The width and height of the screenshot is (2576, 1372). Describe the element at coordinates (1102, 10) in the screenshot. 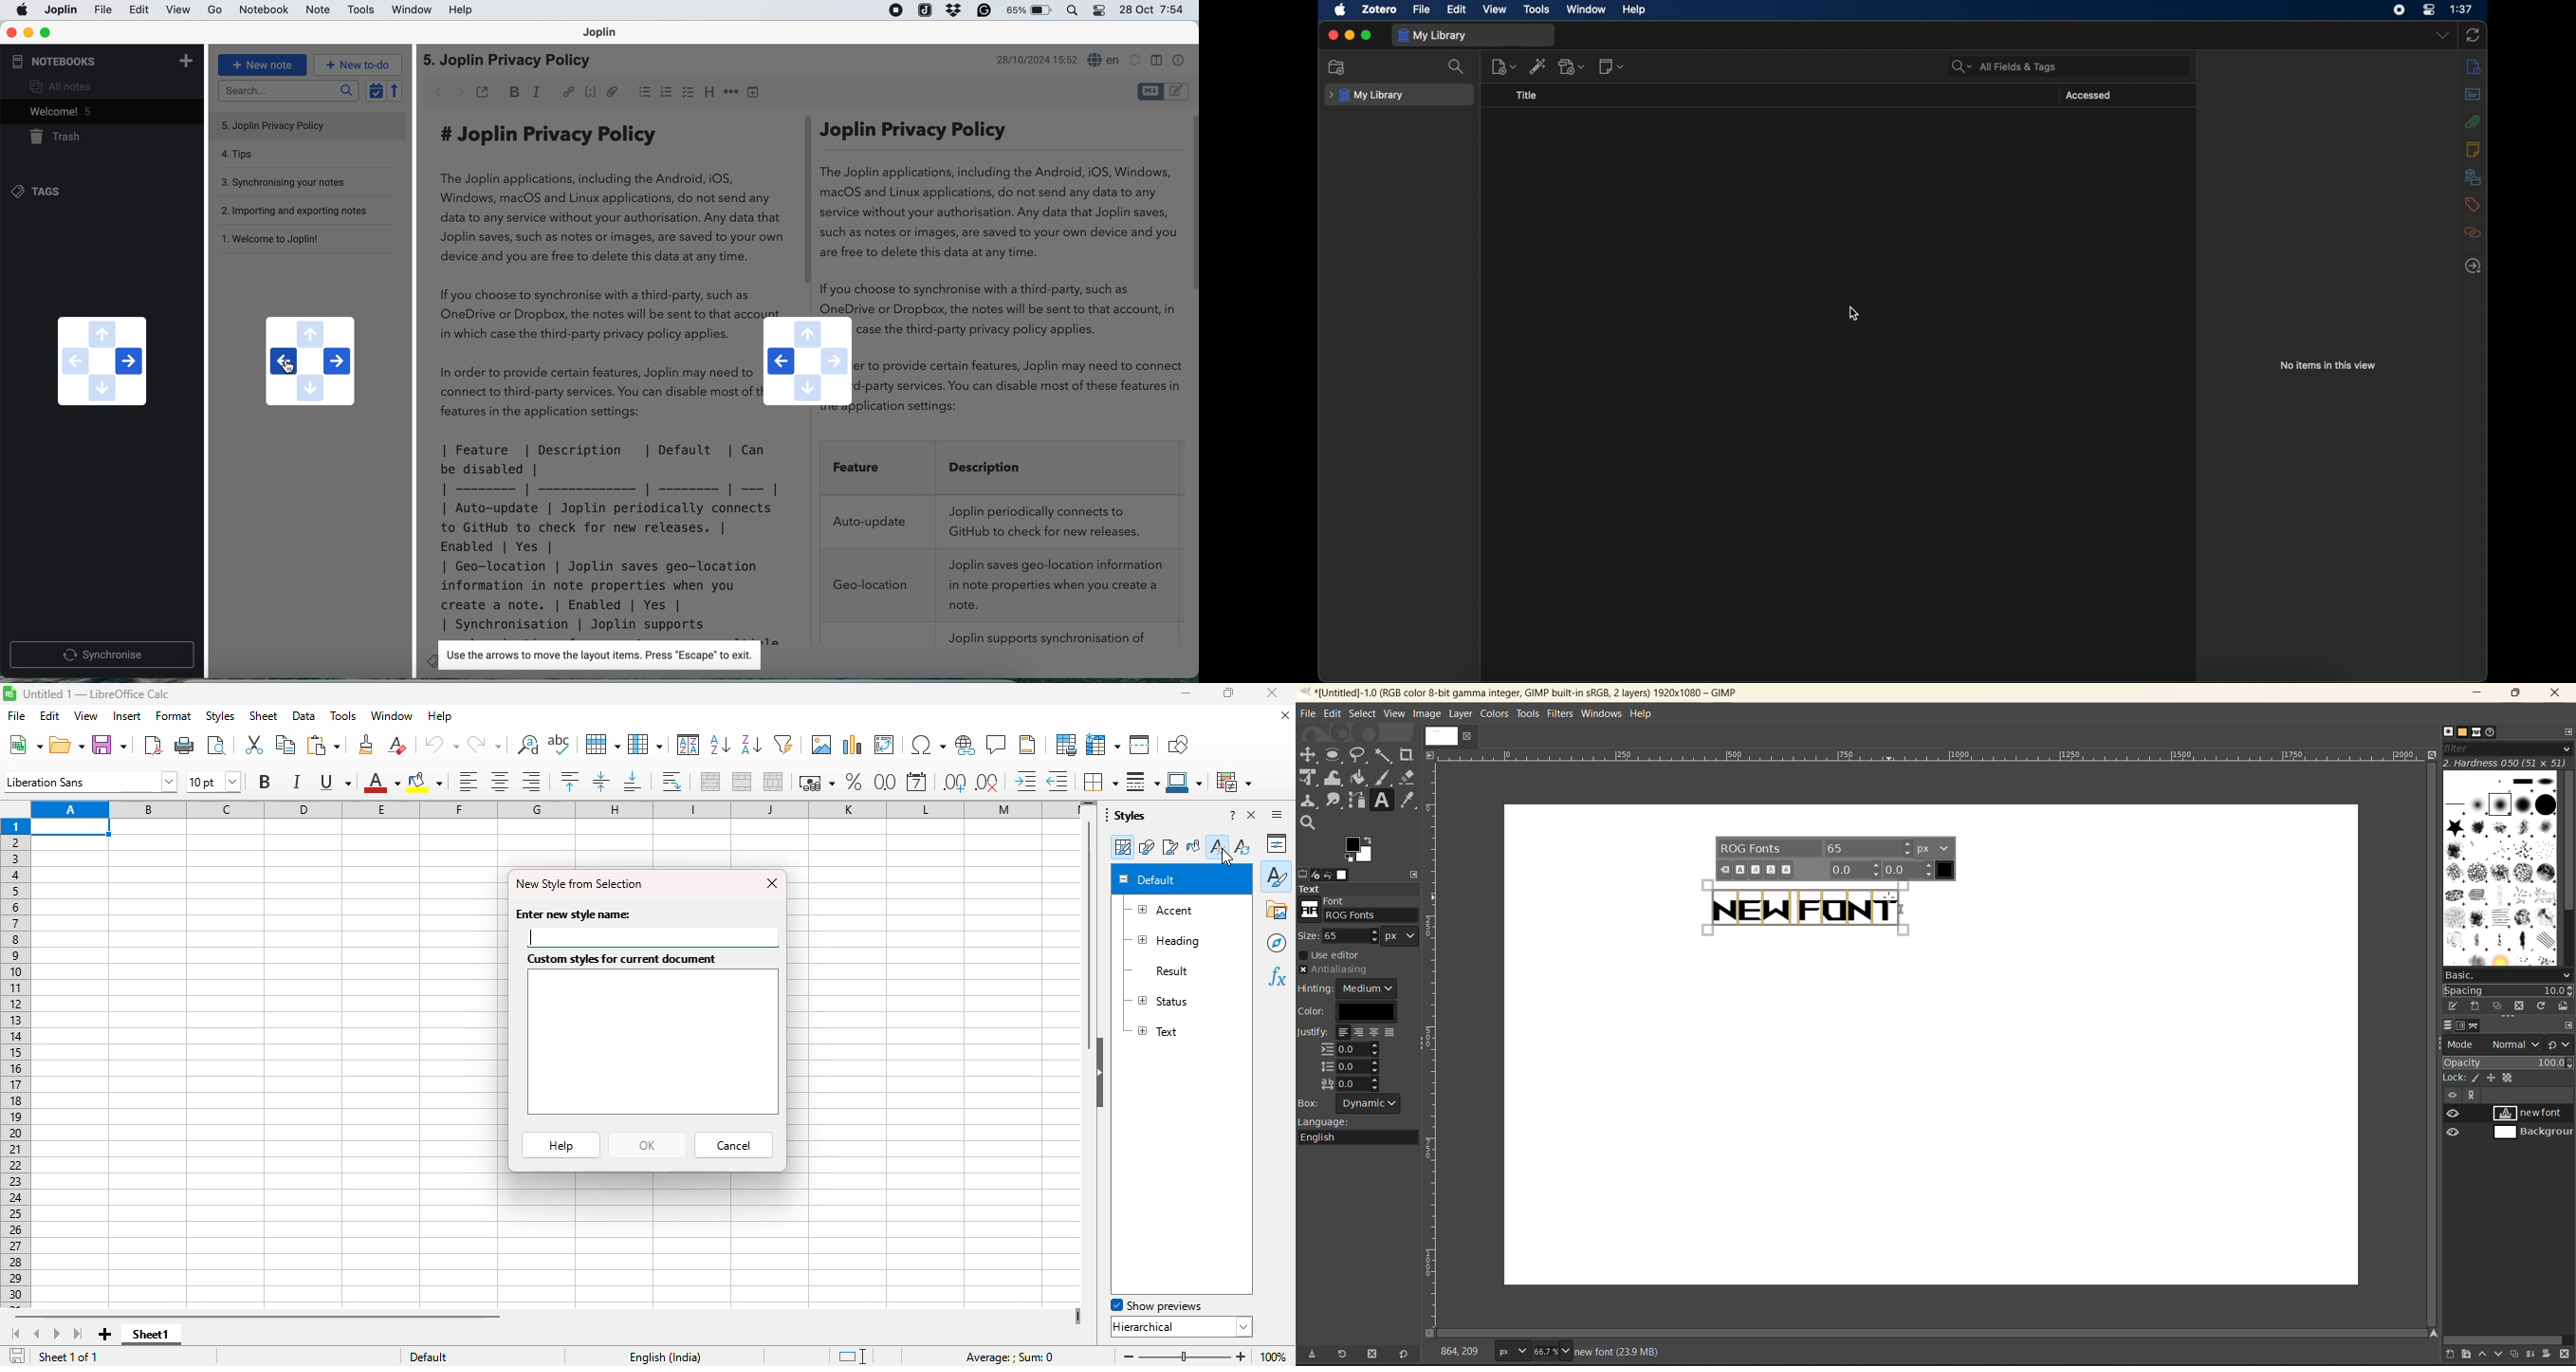

I see `control center` at that location.